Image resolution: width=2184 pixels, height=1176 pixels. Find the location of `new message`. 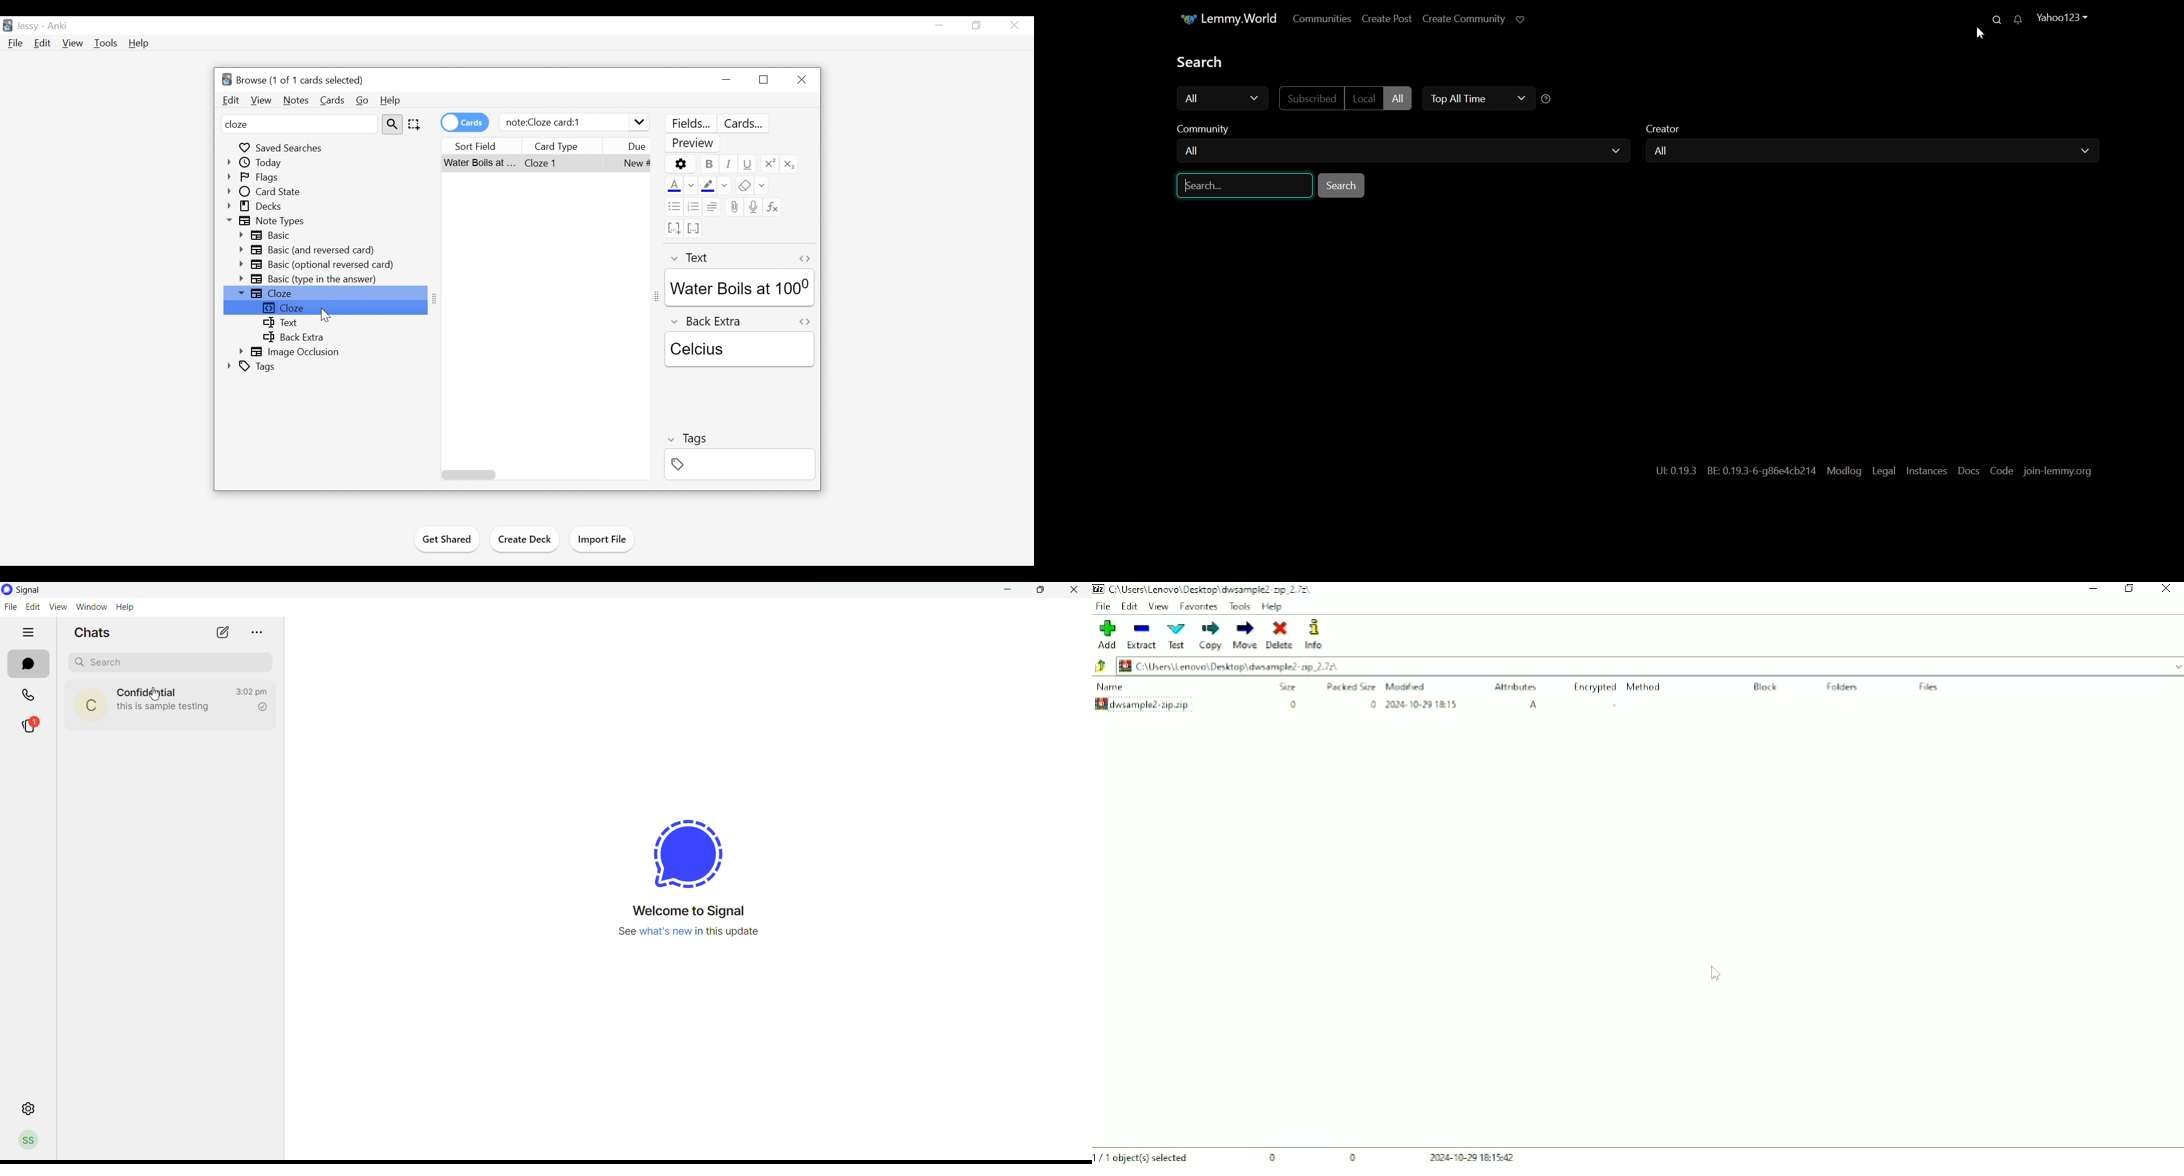

new message is located at coordinates (225, 632).